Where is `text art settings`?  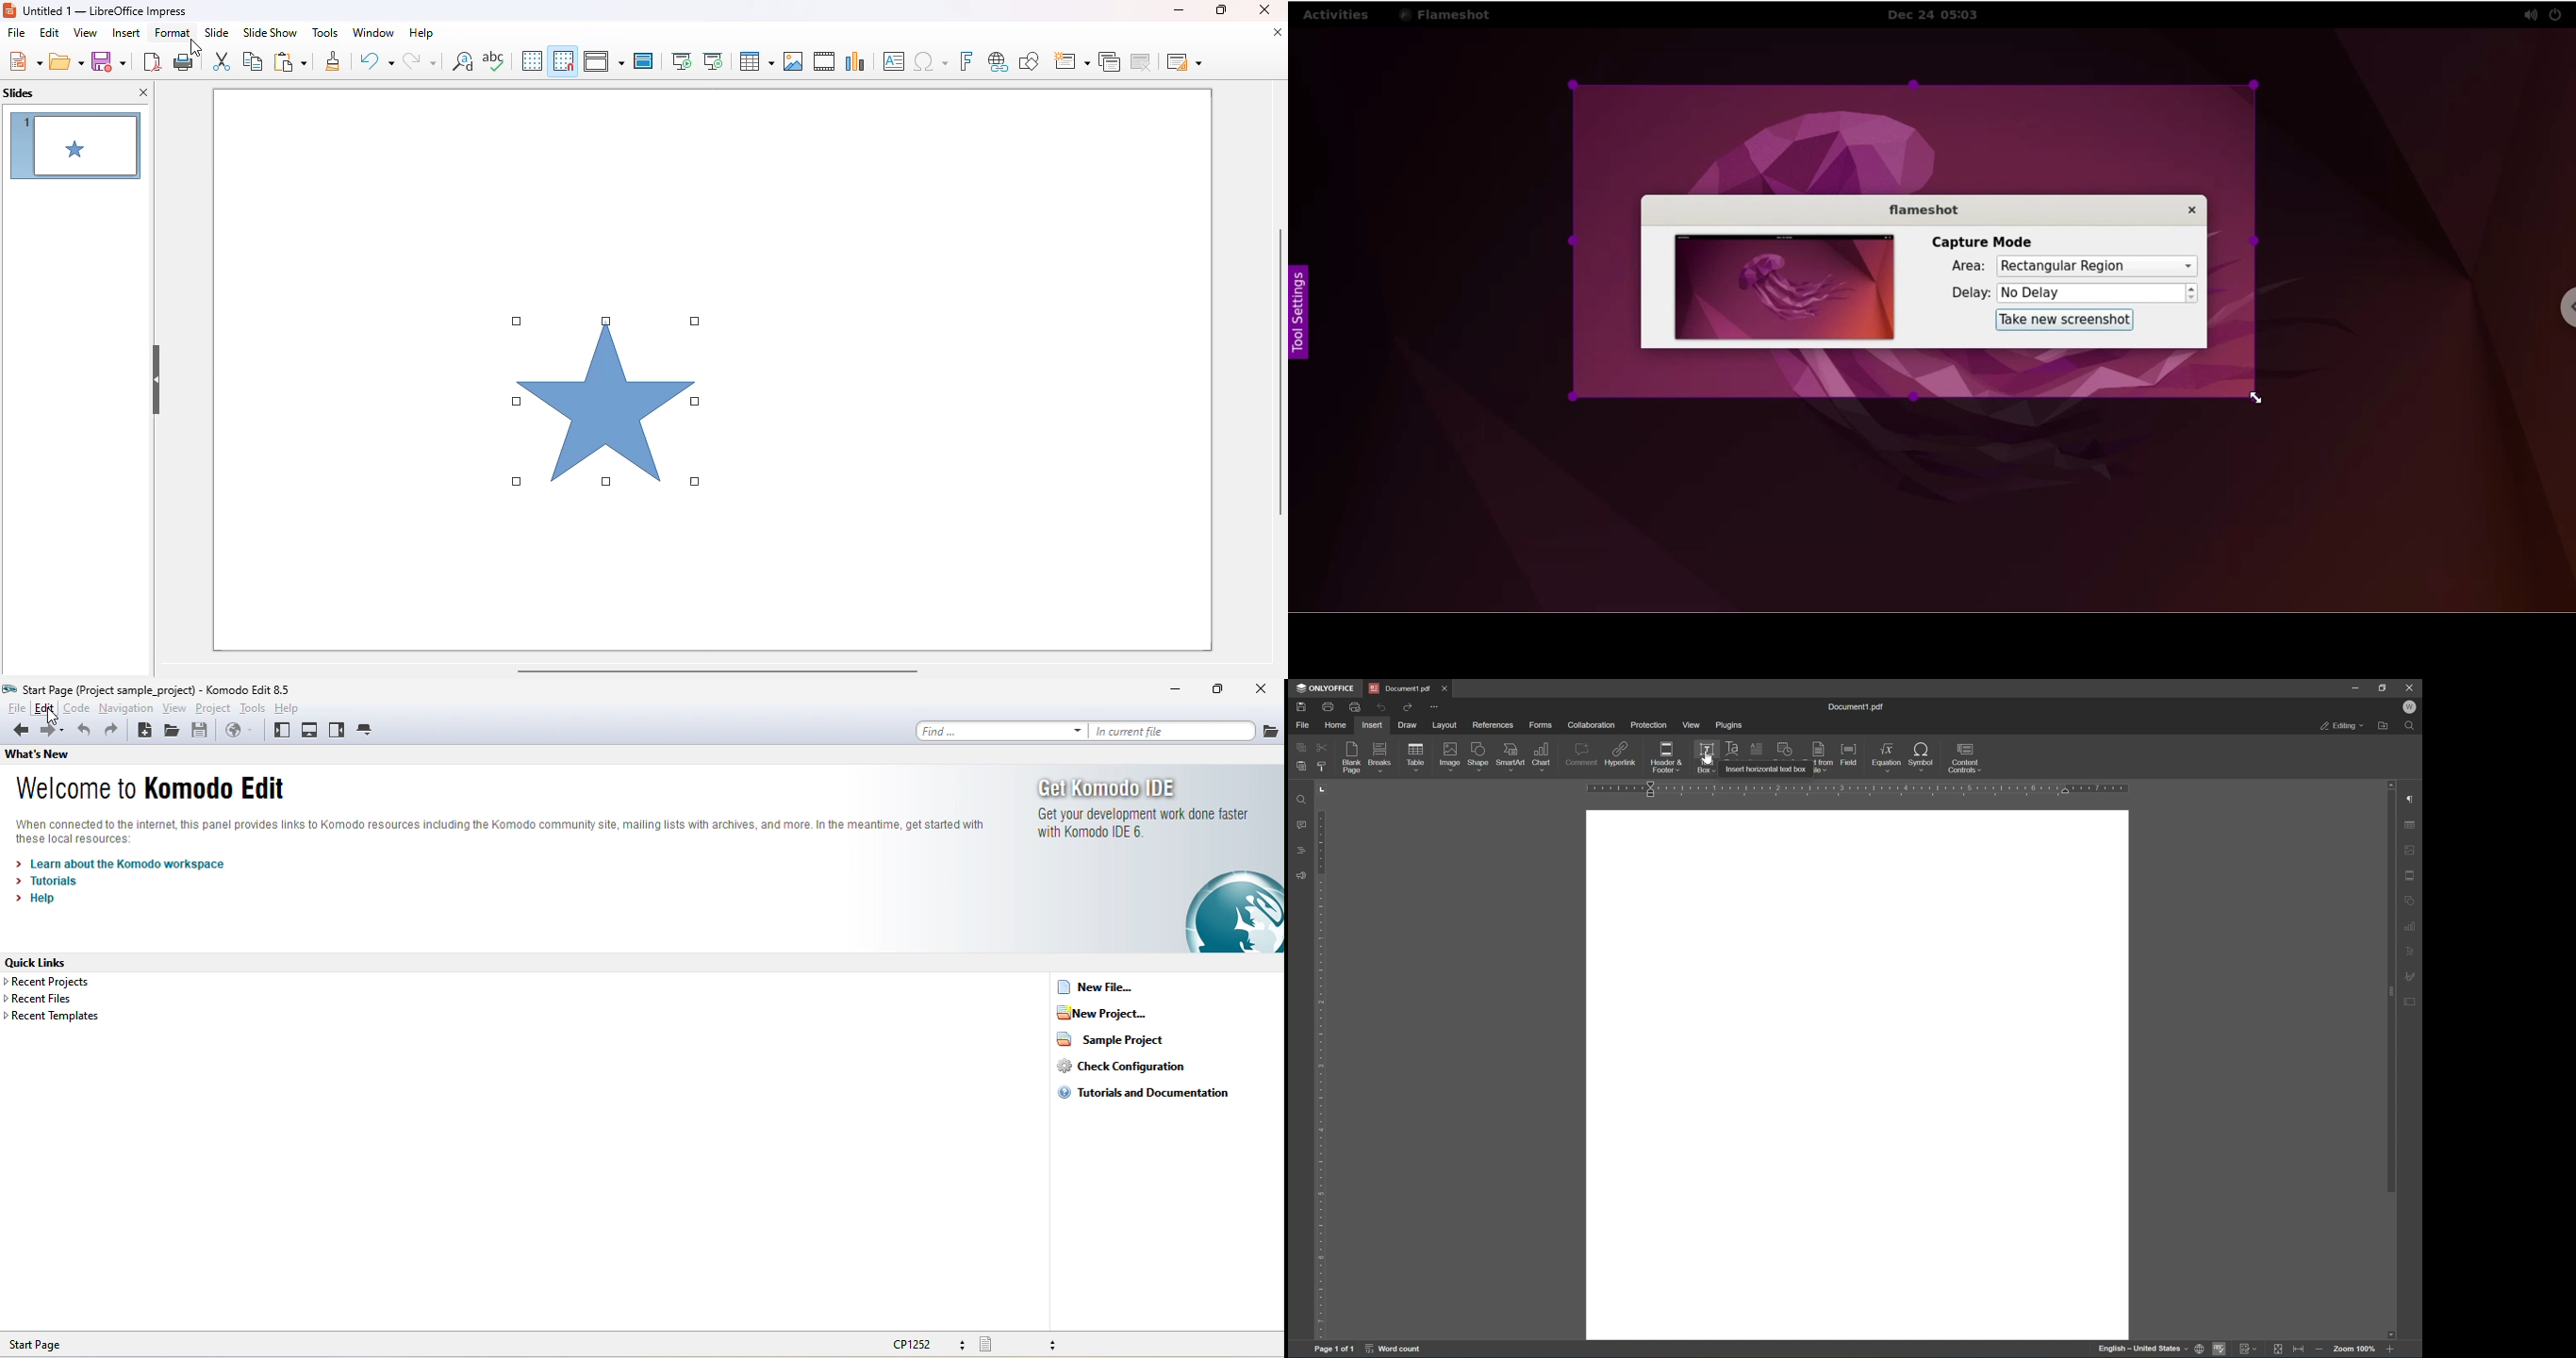 text art settings is located at coordinates (2410, 952).